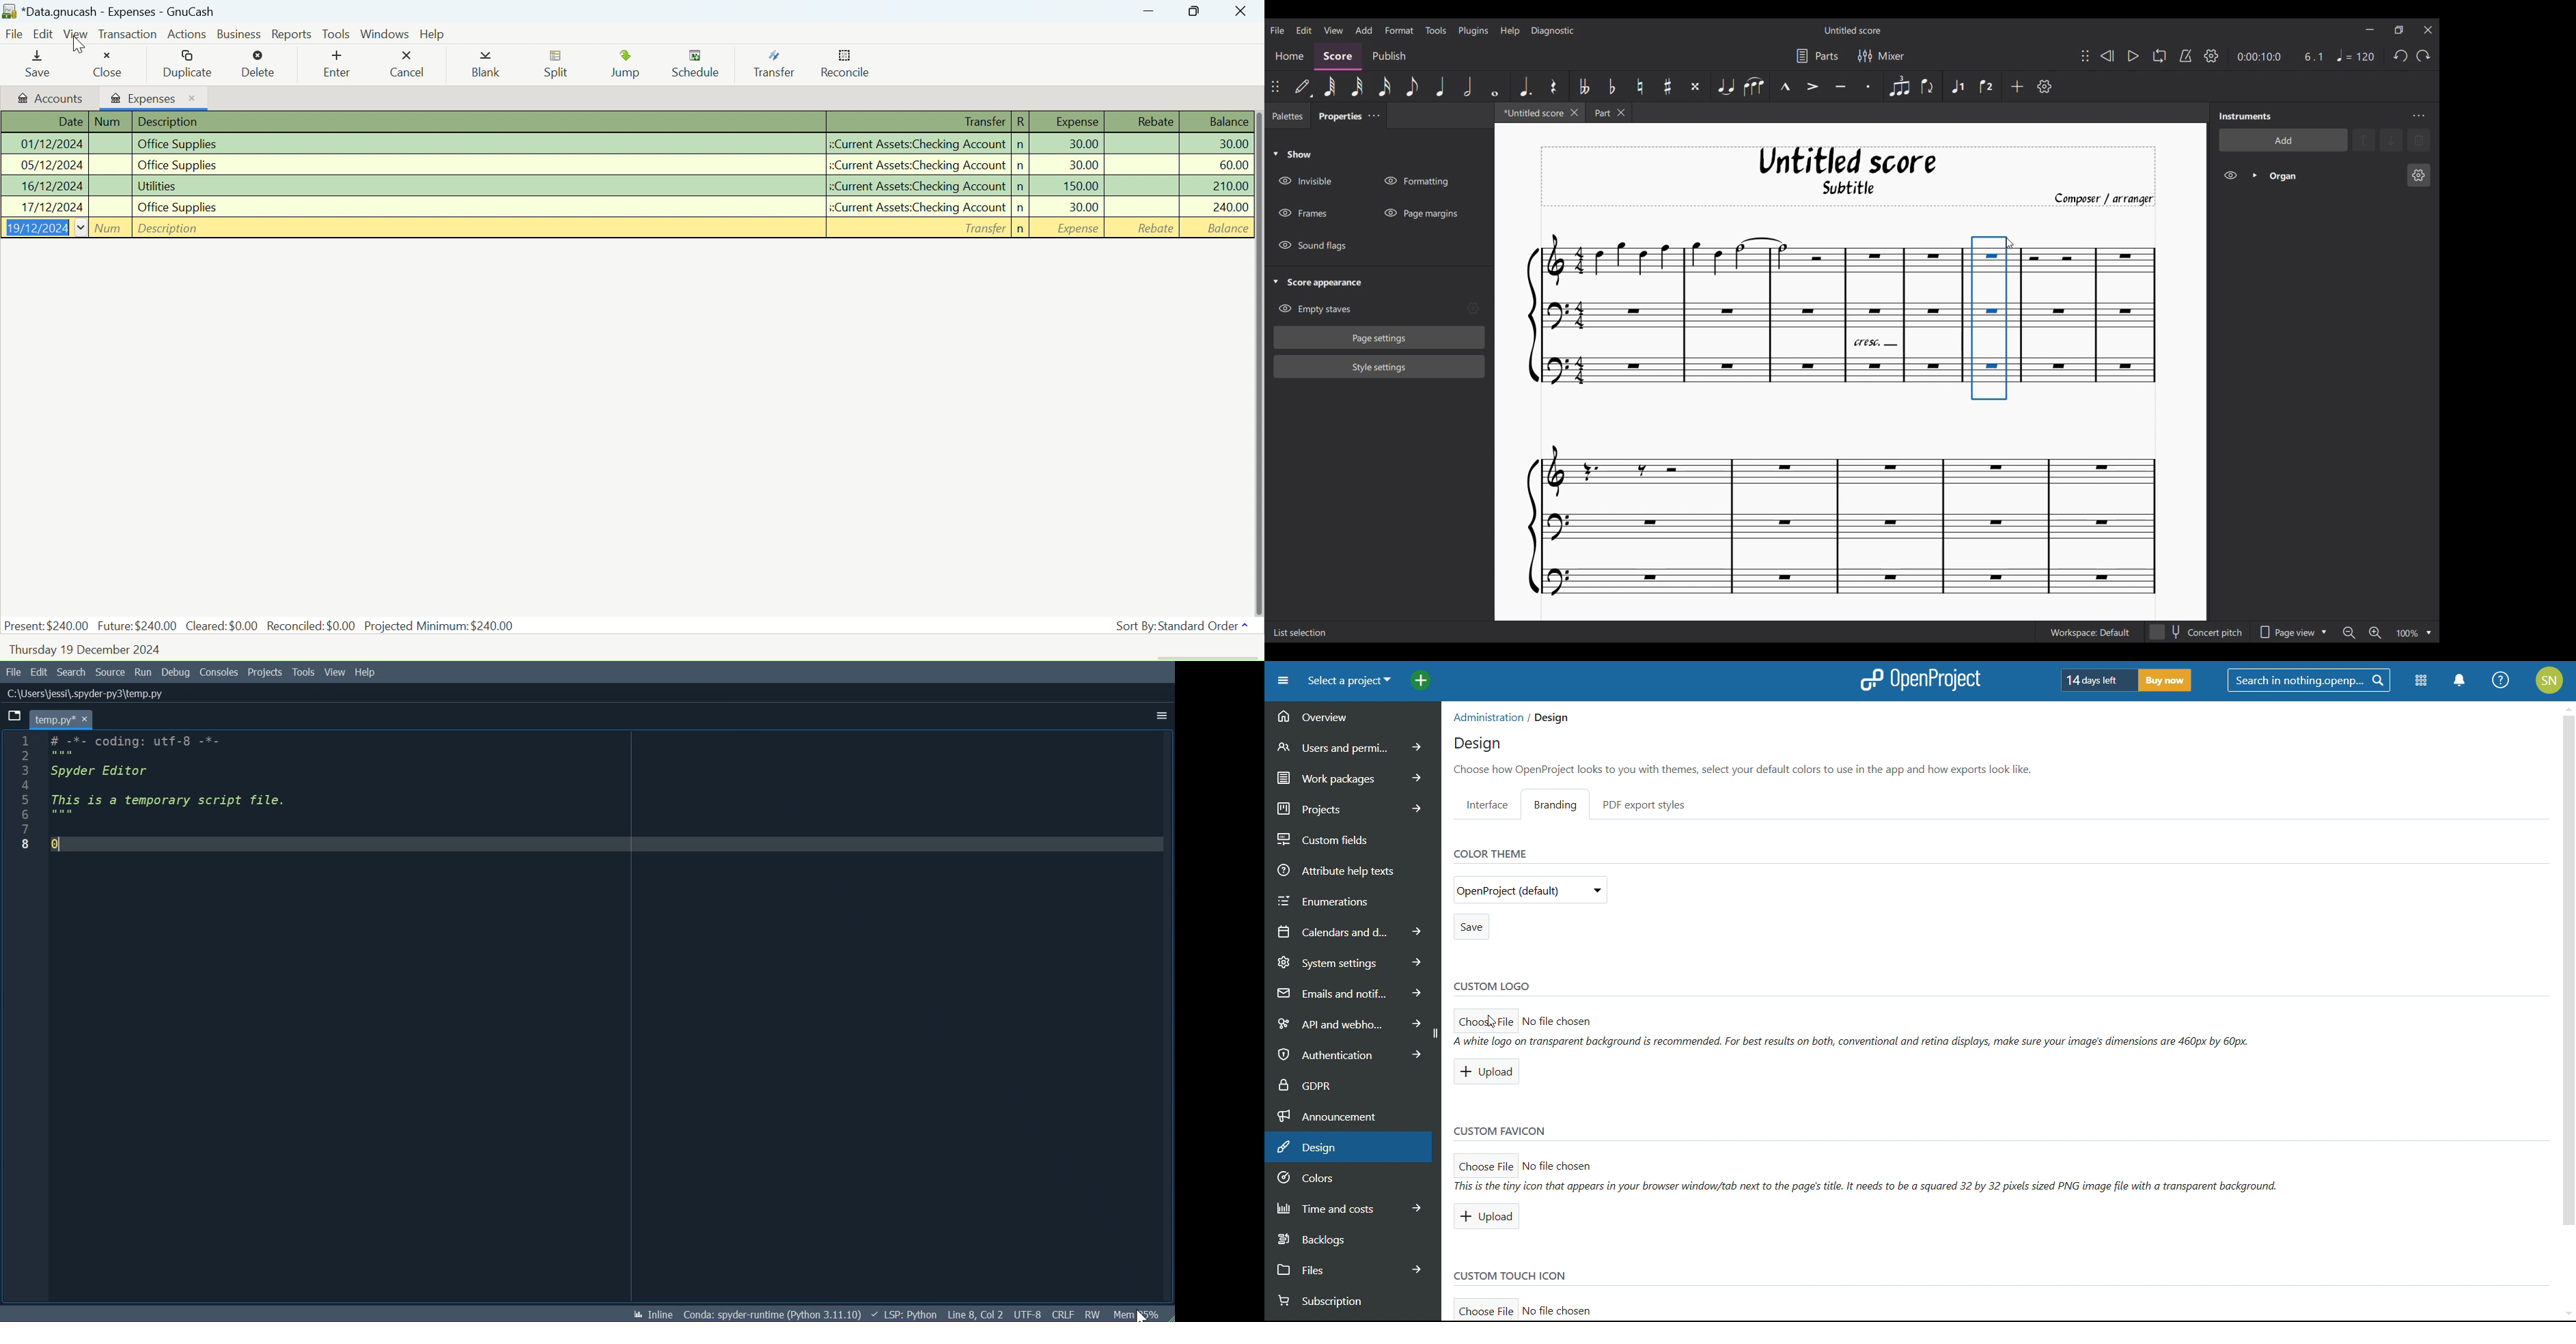 Image resolution: width=2576 pixels, height=1344 pixels. What do you see at coordinates (2212, 55) in the screenshot?
I see `Playback settings` at bounding box center [2212, 55].